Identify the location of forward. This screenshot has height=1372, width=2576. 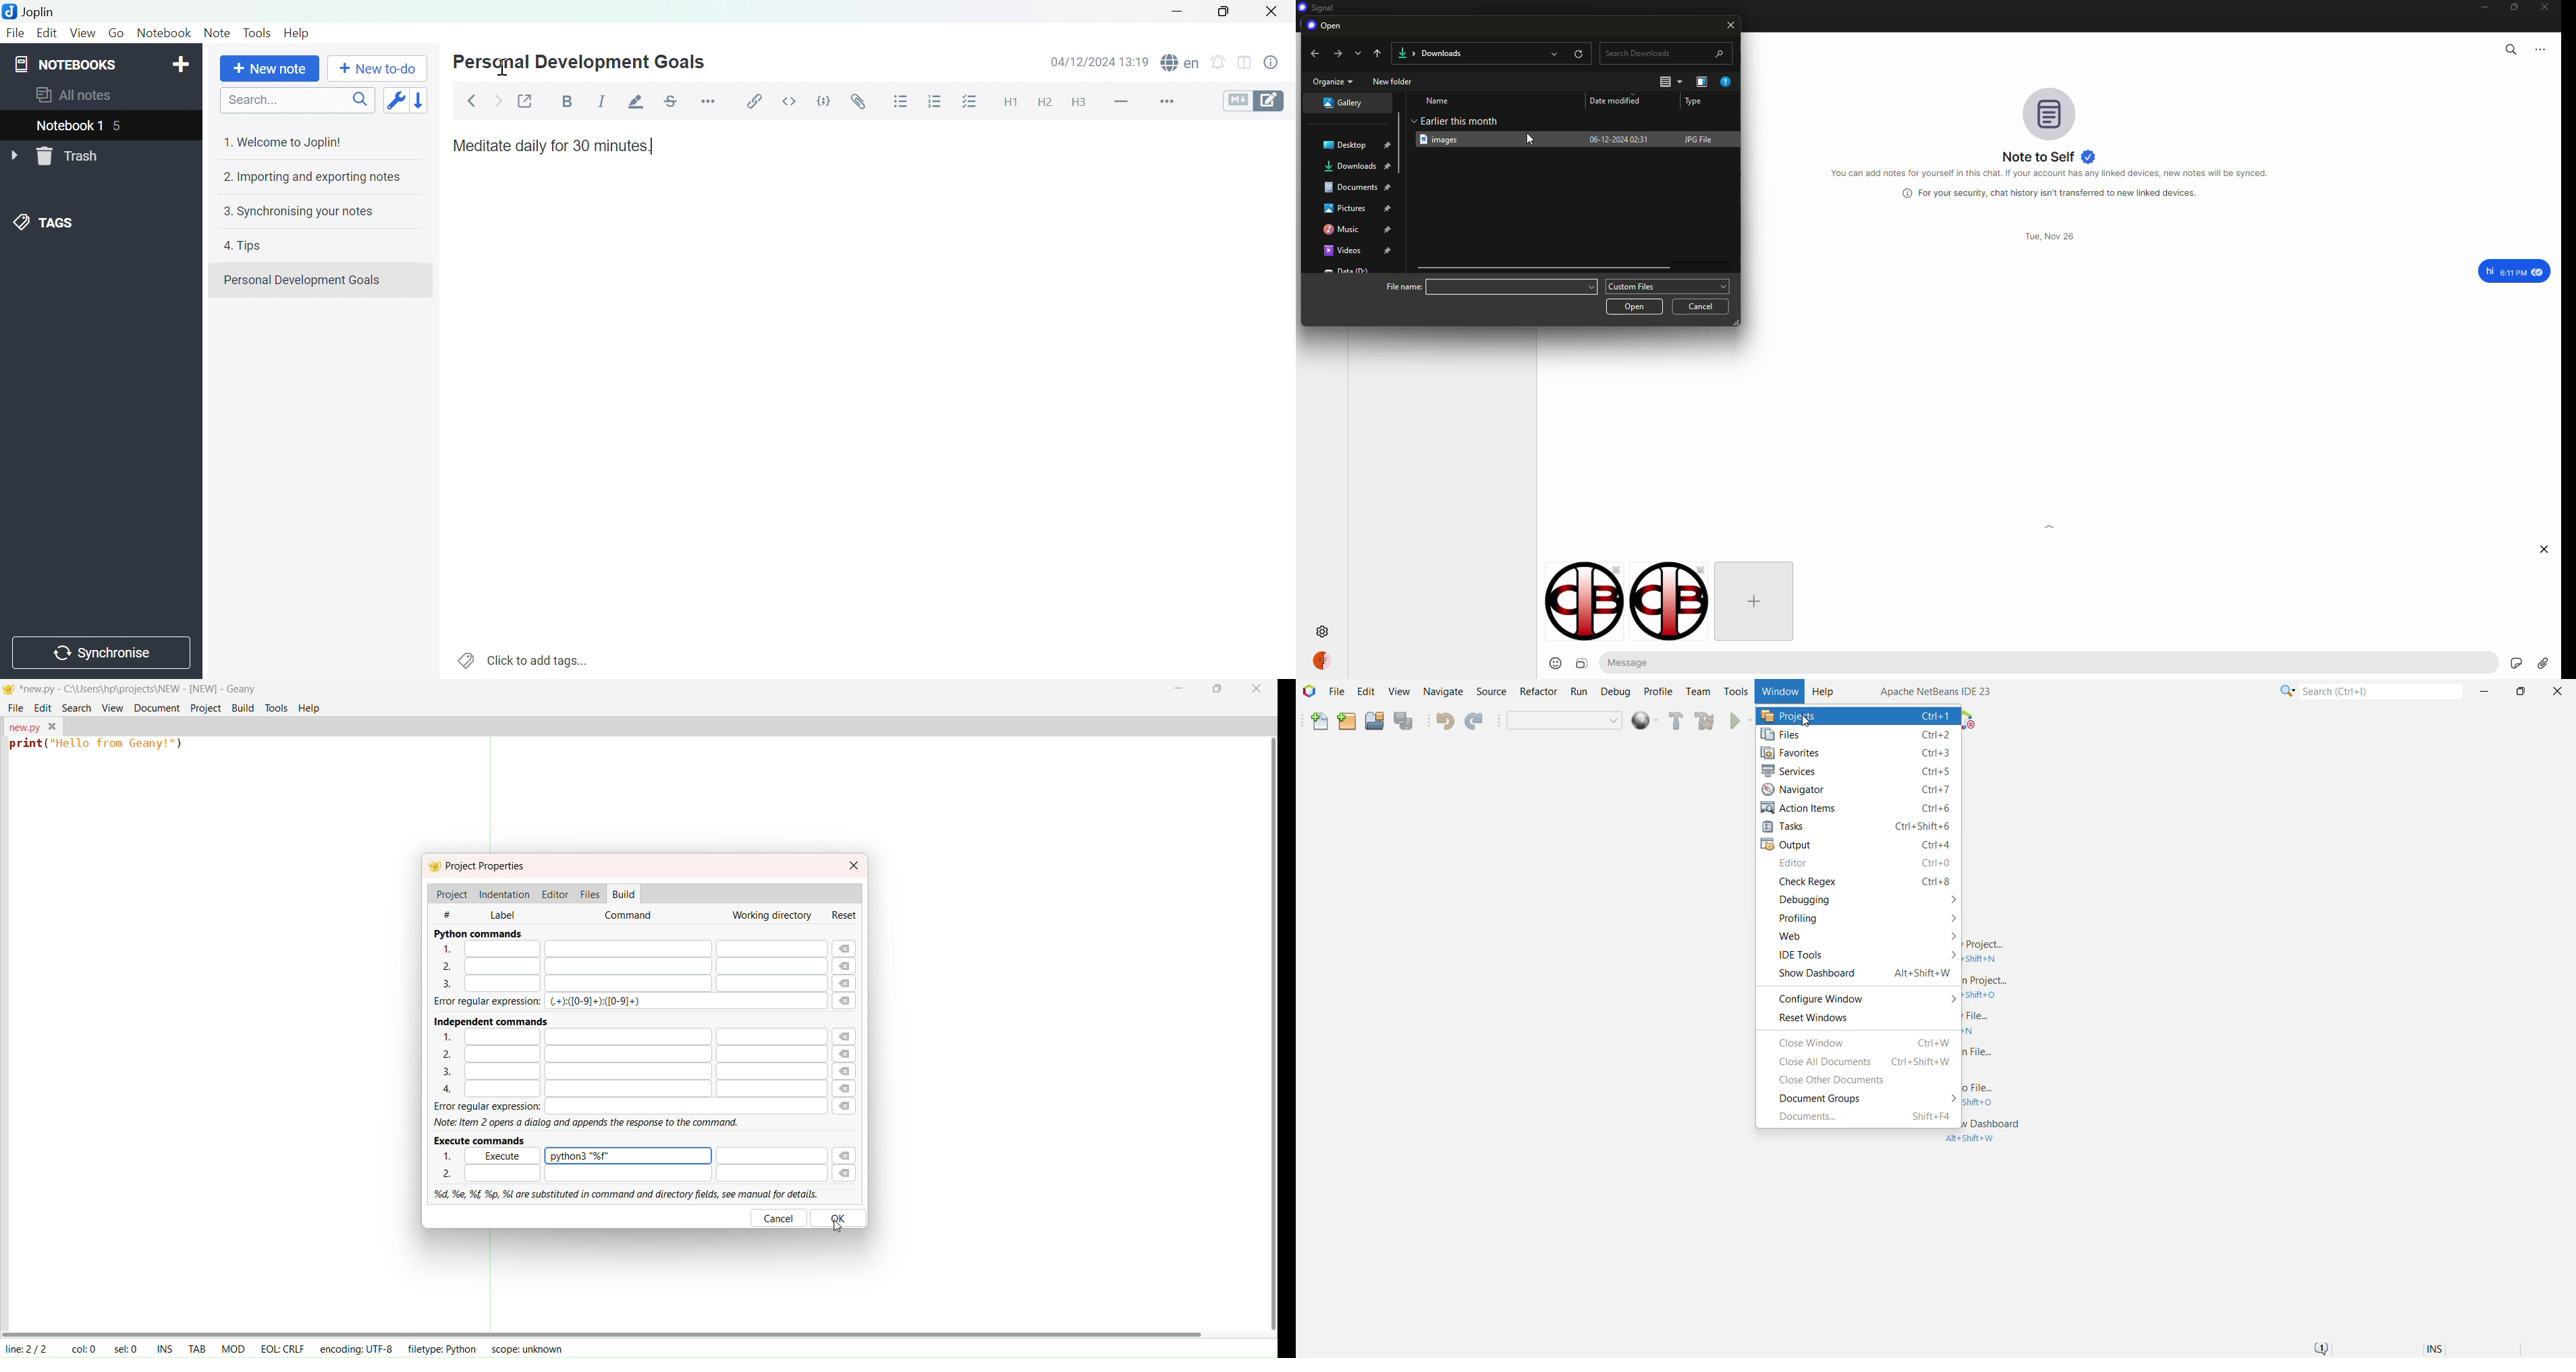
(1336, 53).